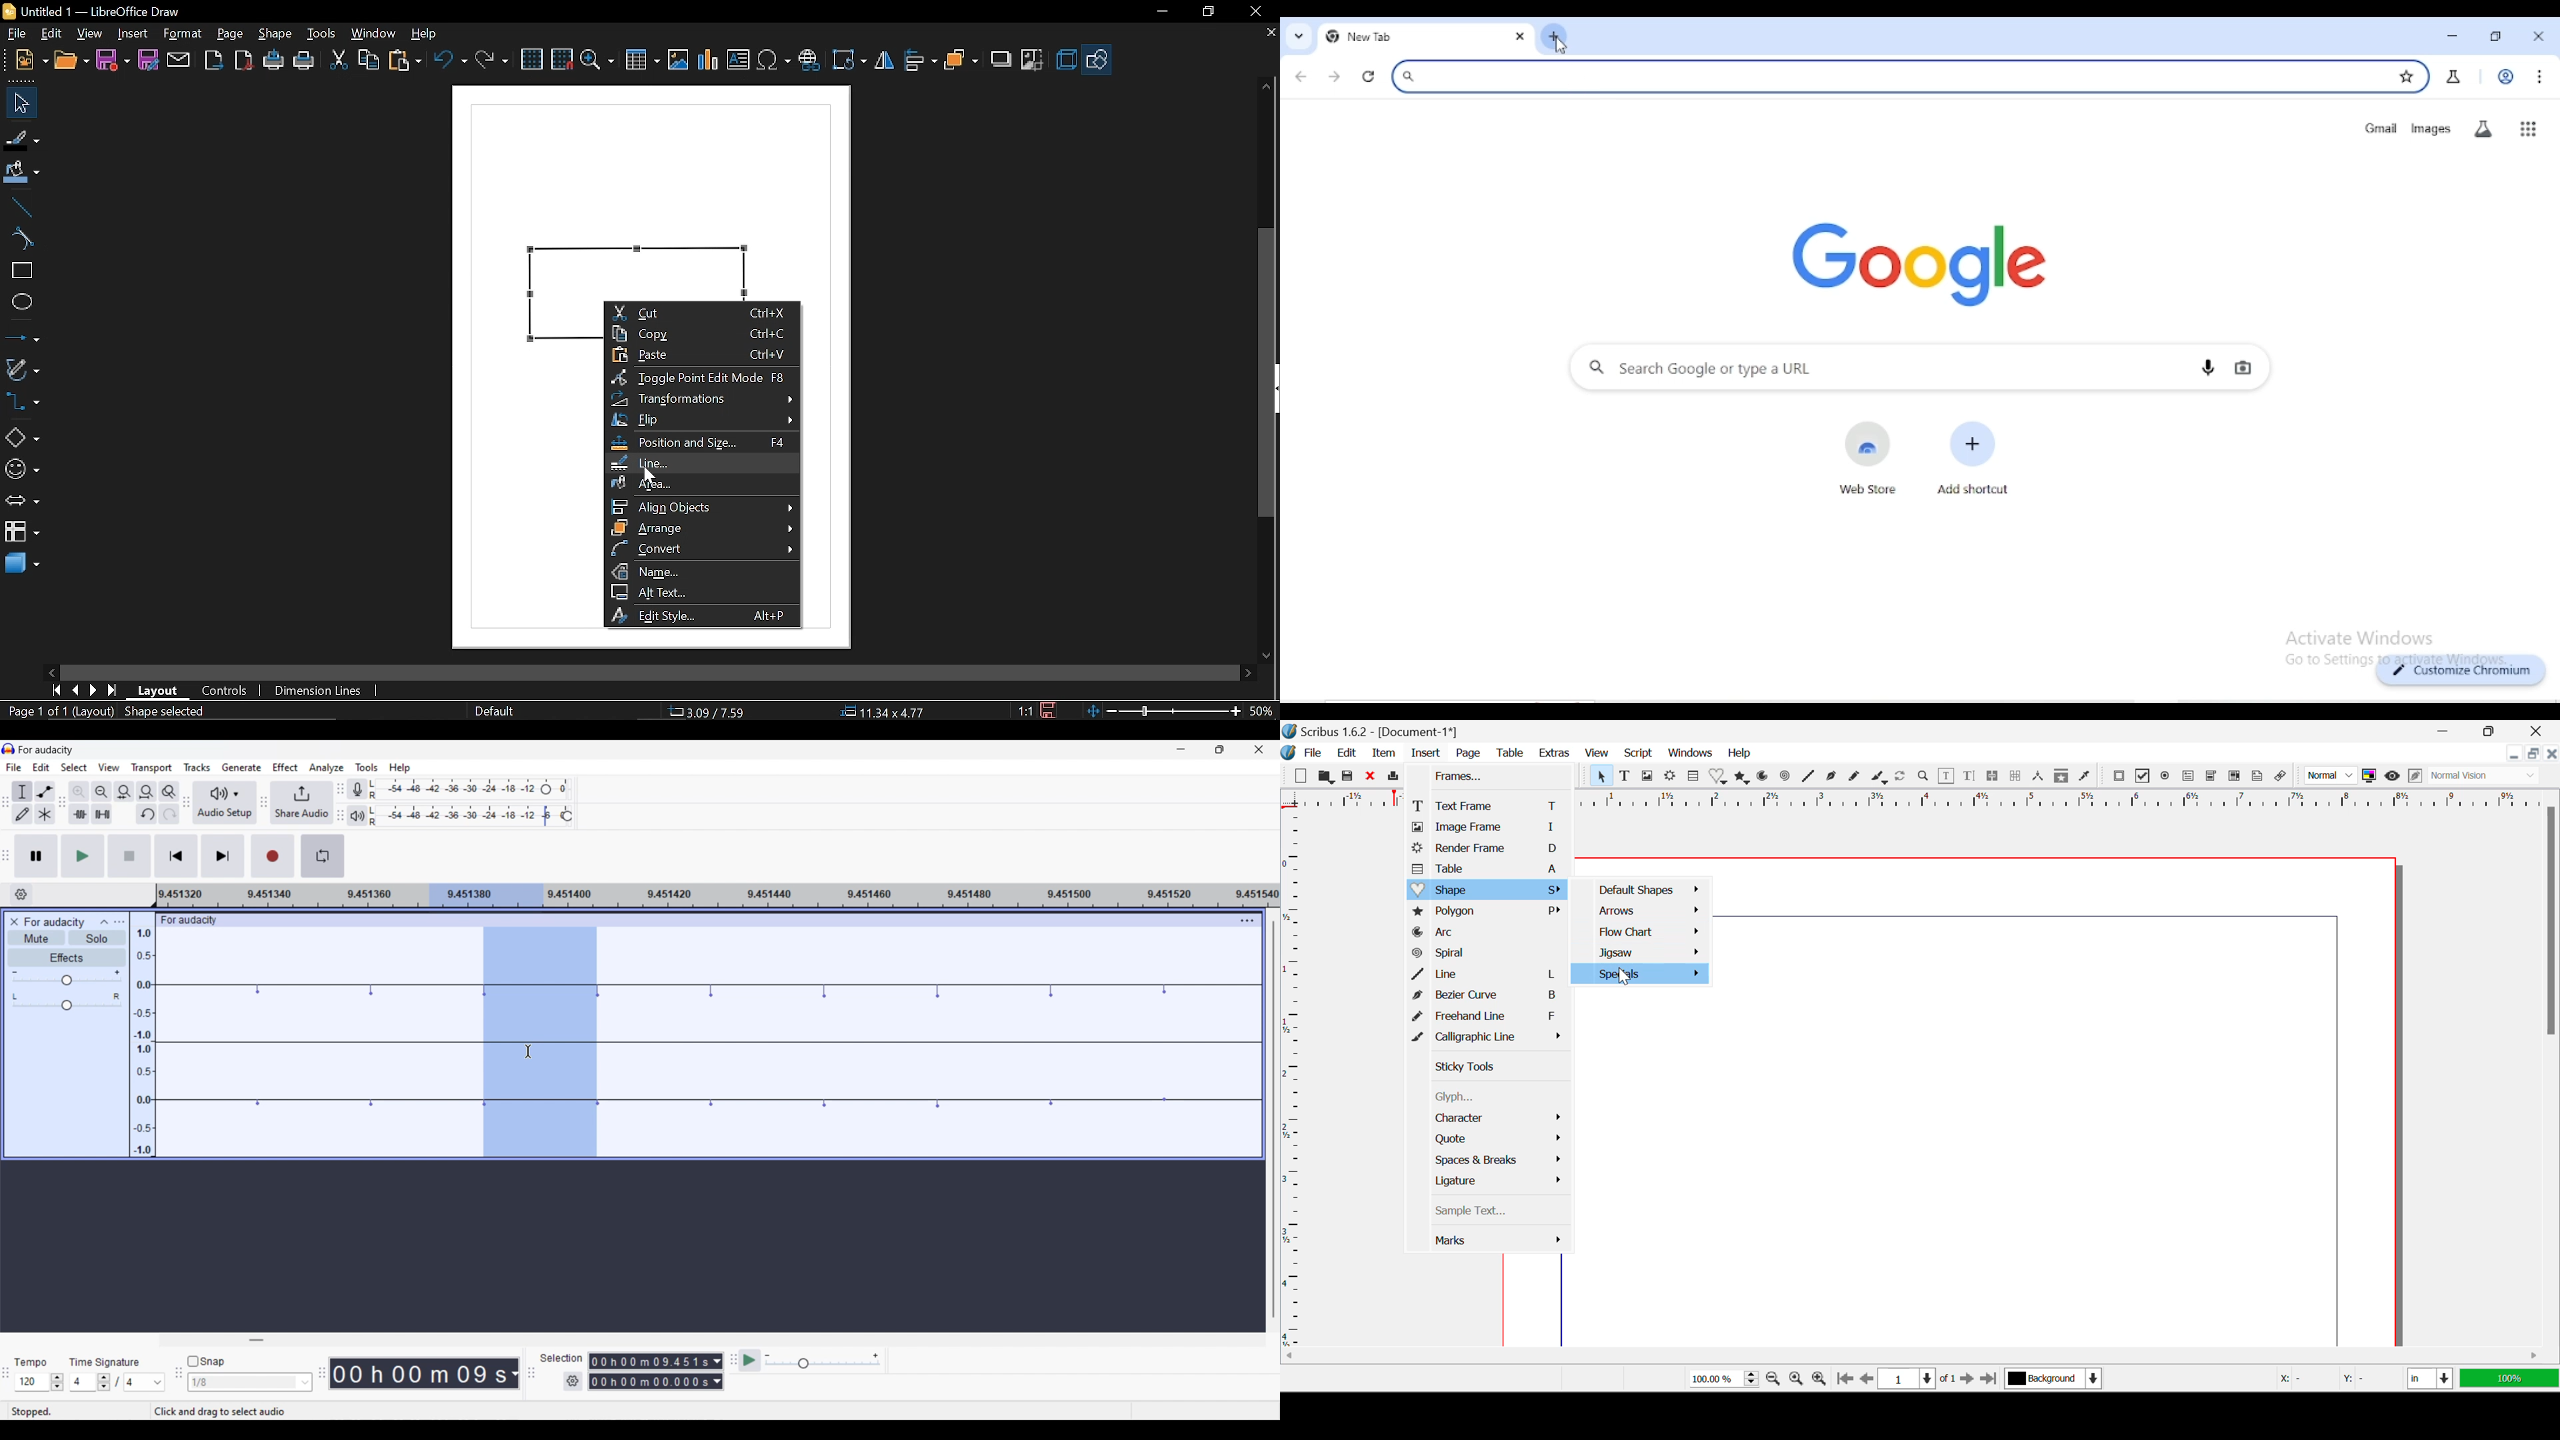 The width and height of the screenshot is (2576, 1456). Describe the element at coordinates (273, 856) in the screenshot. I see `Record/Record new track` at that location.